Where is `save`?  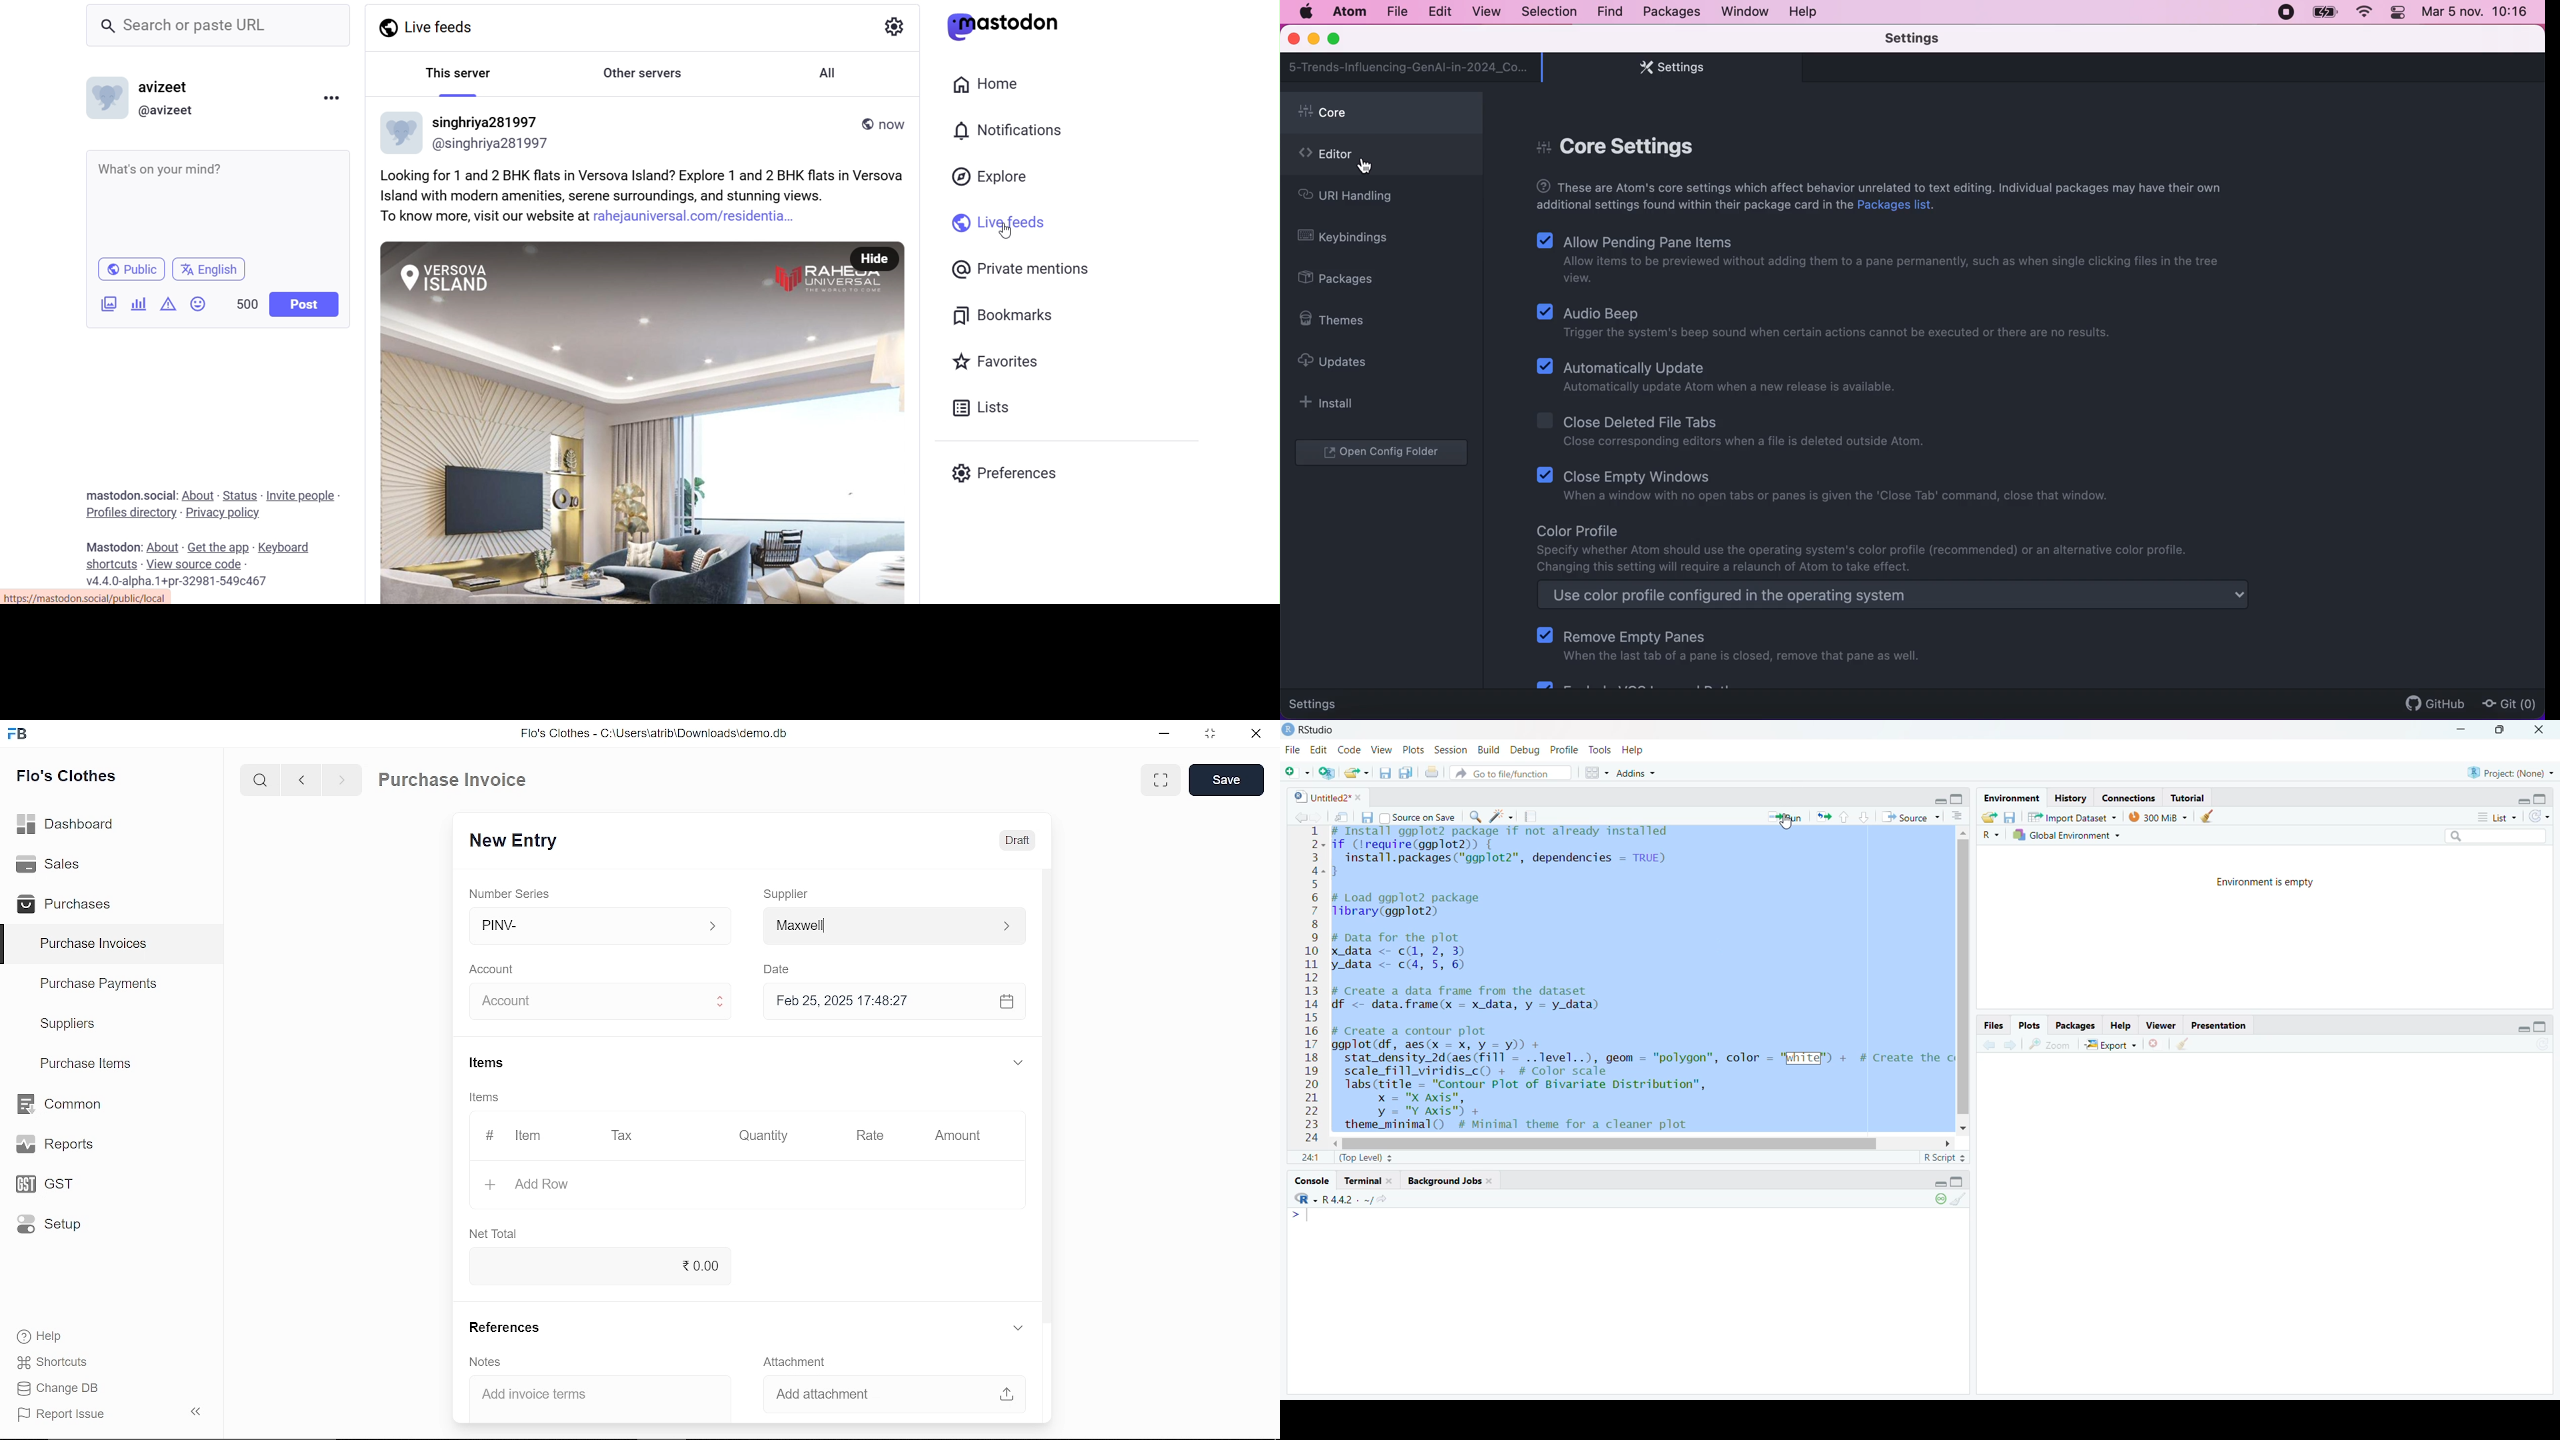
save is located at coordinates (2013, 817).